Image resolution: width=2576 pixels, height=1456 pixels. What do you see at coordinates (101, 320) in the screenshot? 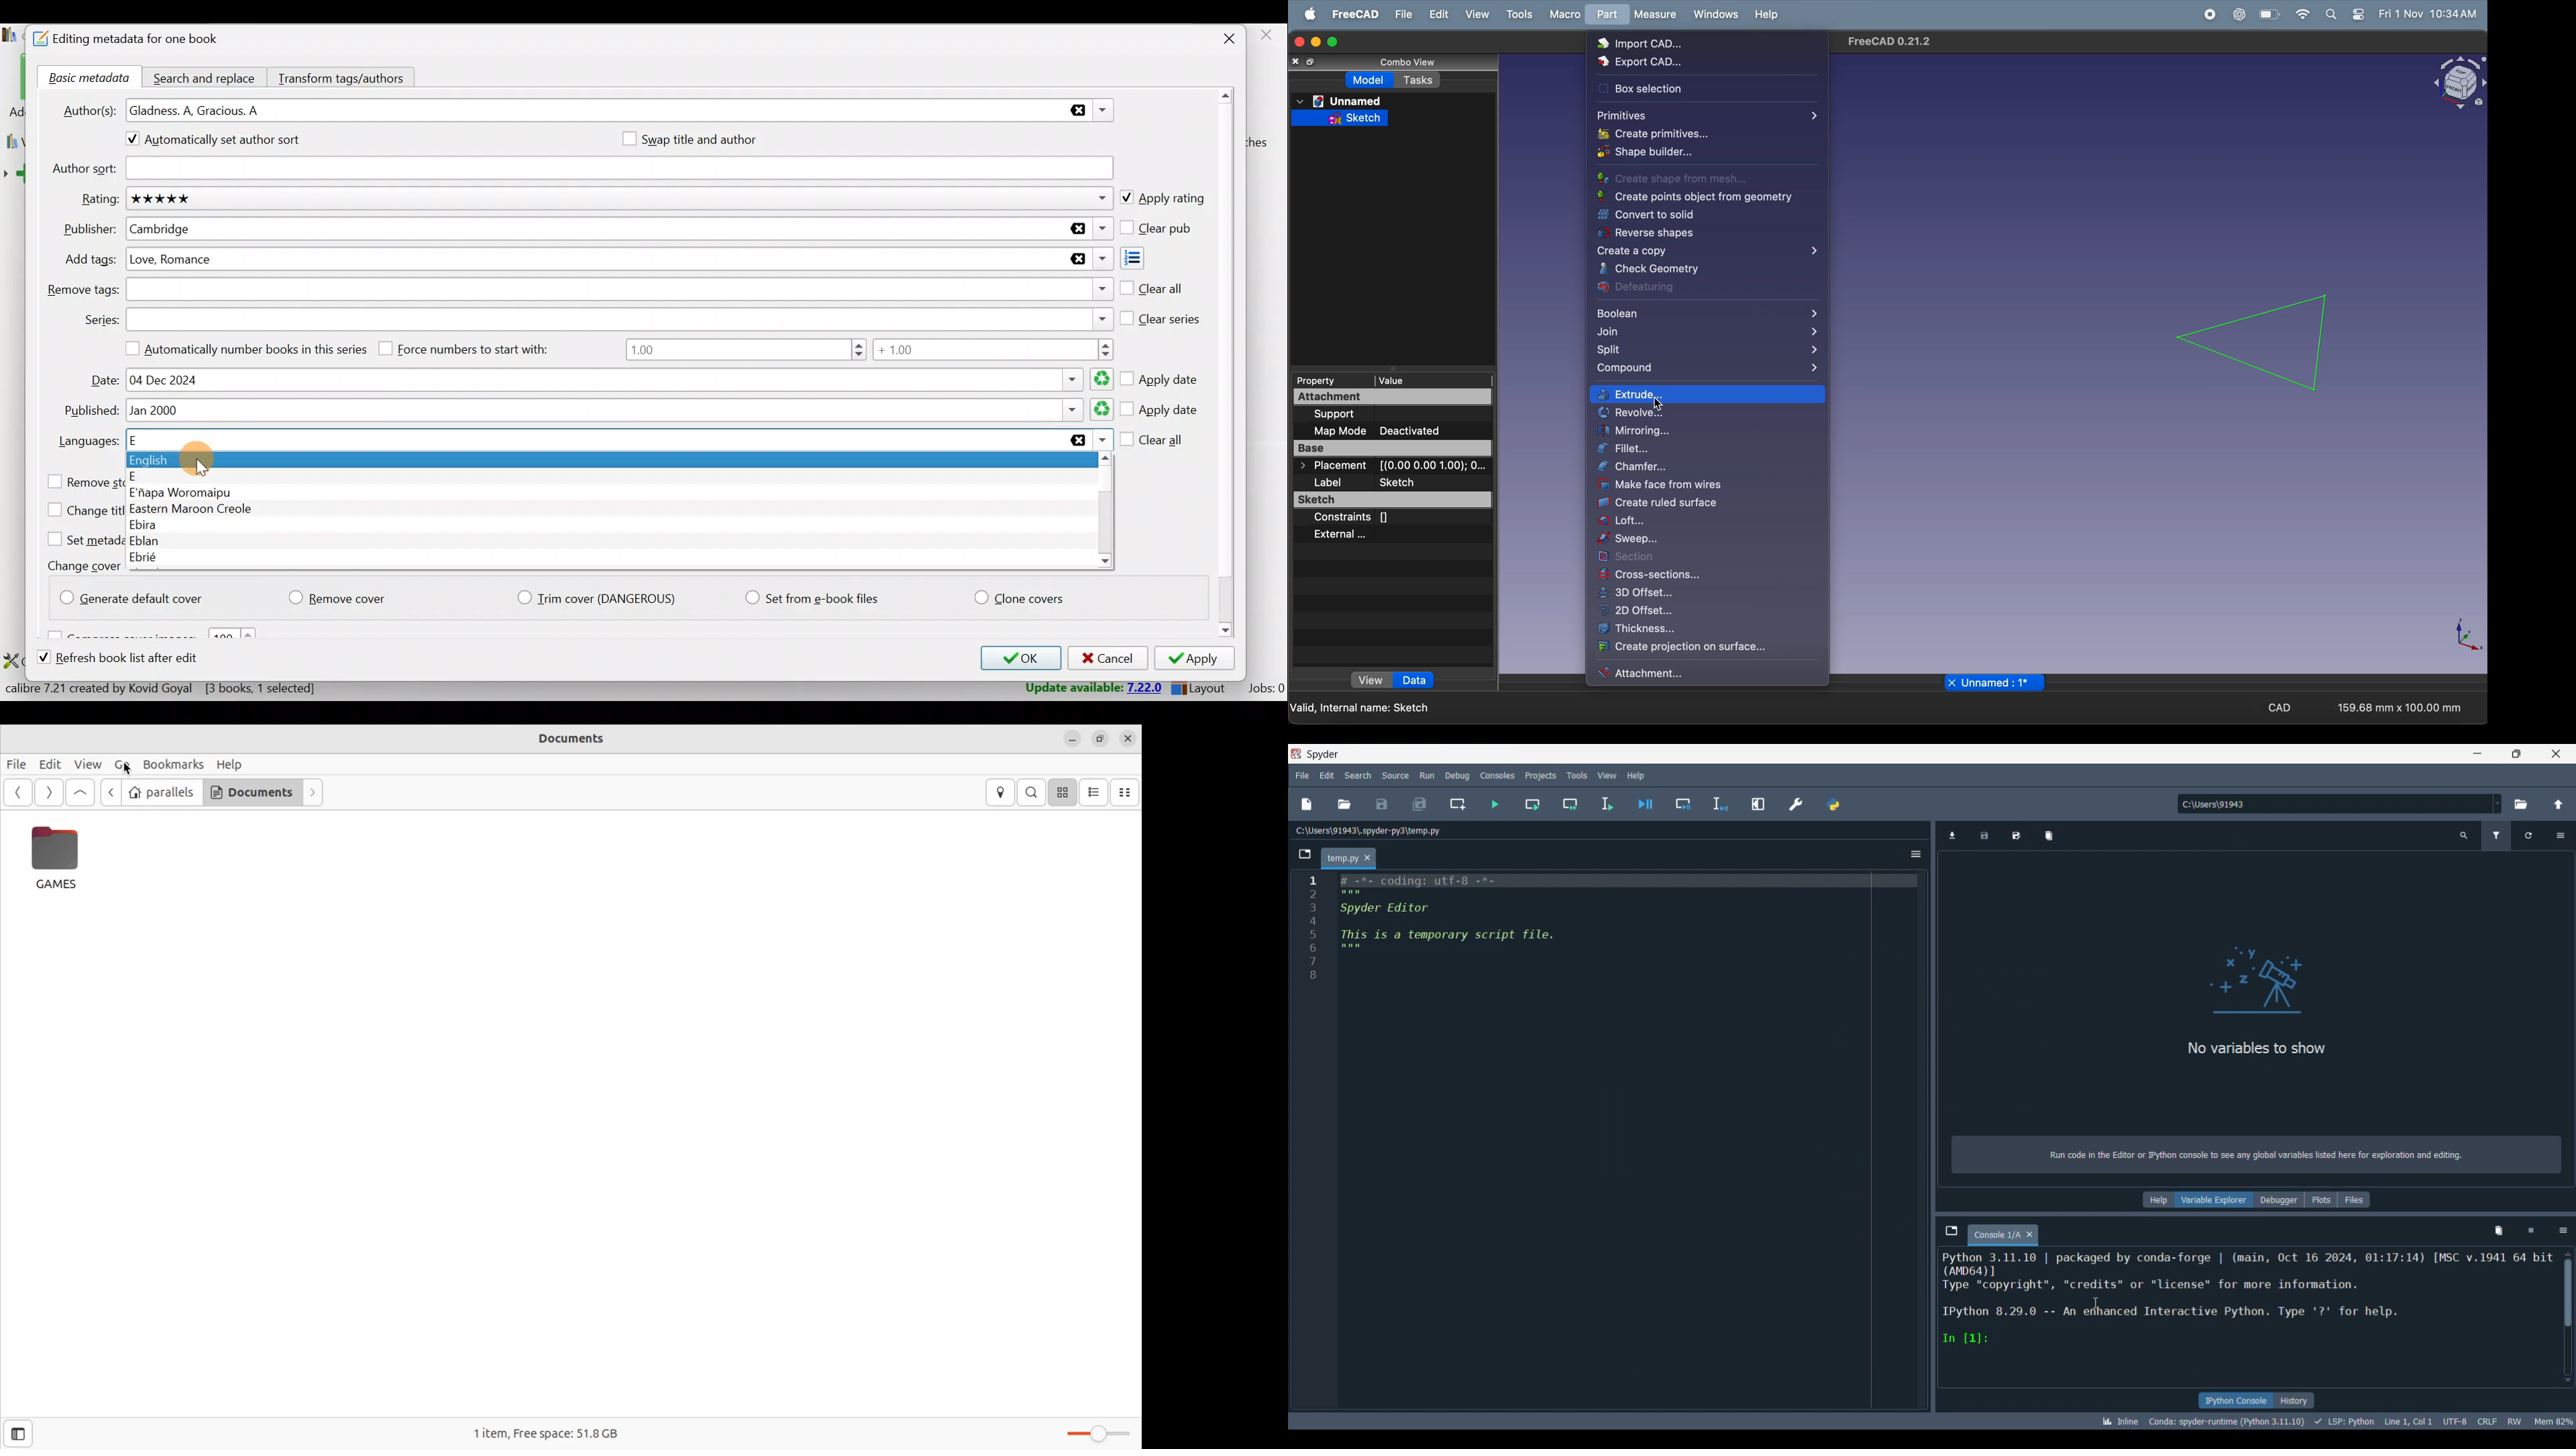
I see `Series:` at bounding box center [101, 320].